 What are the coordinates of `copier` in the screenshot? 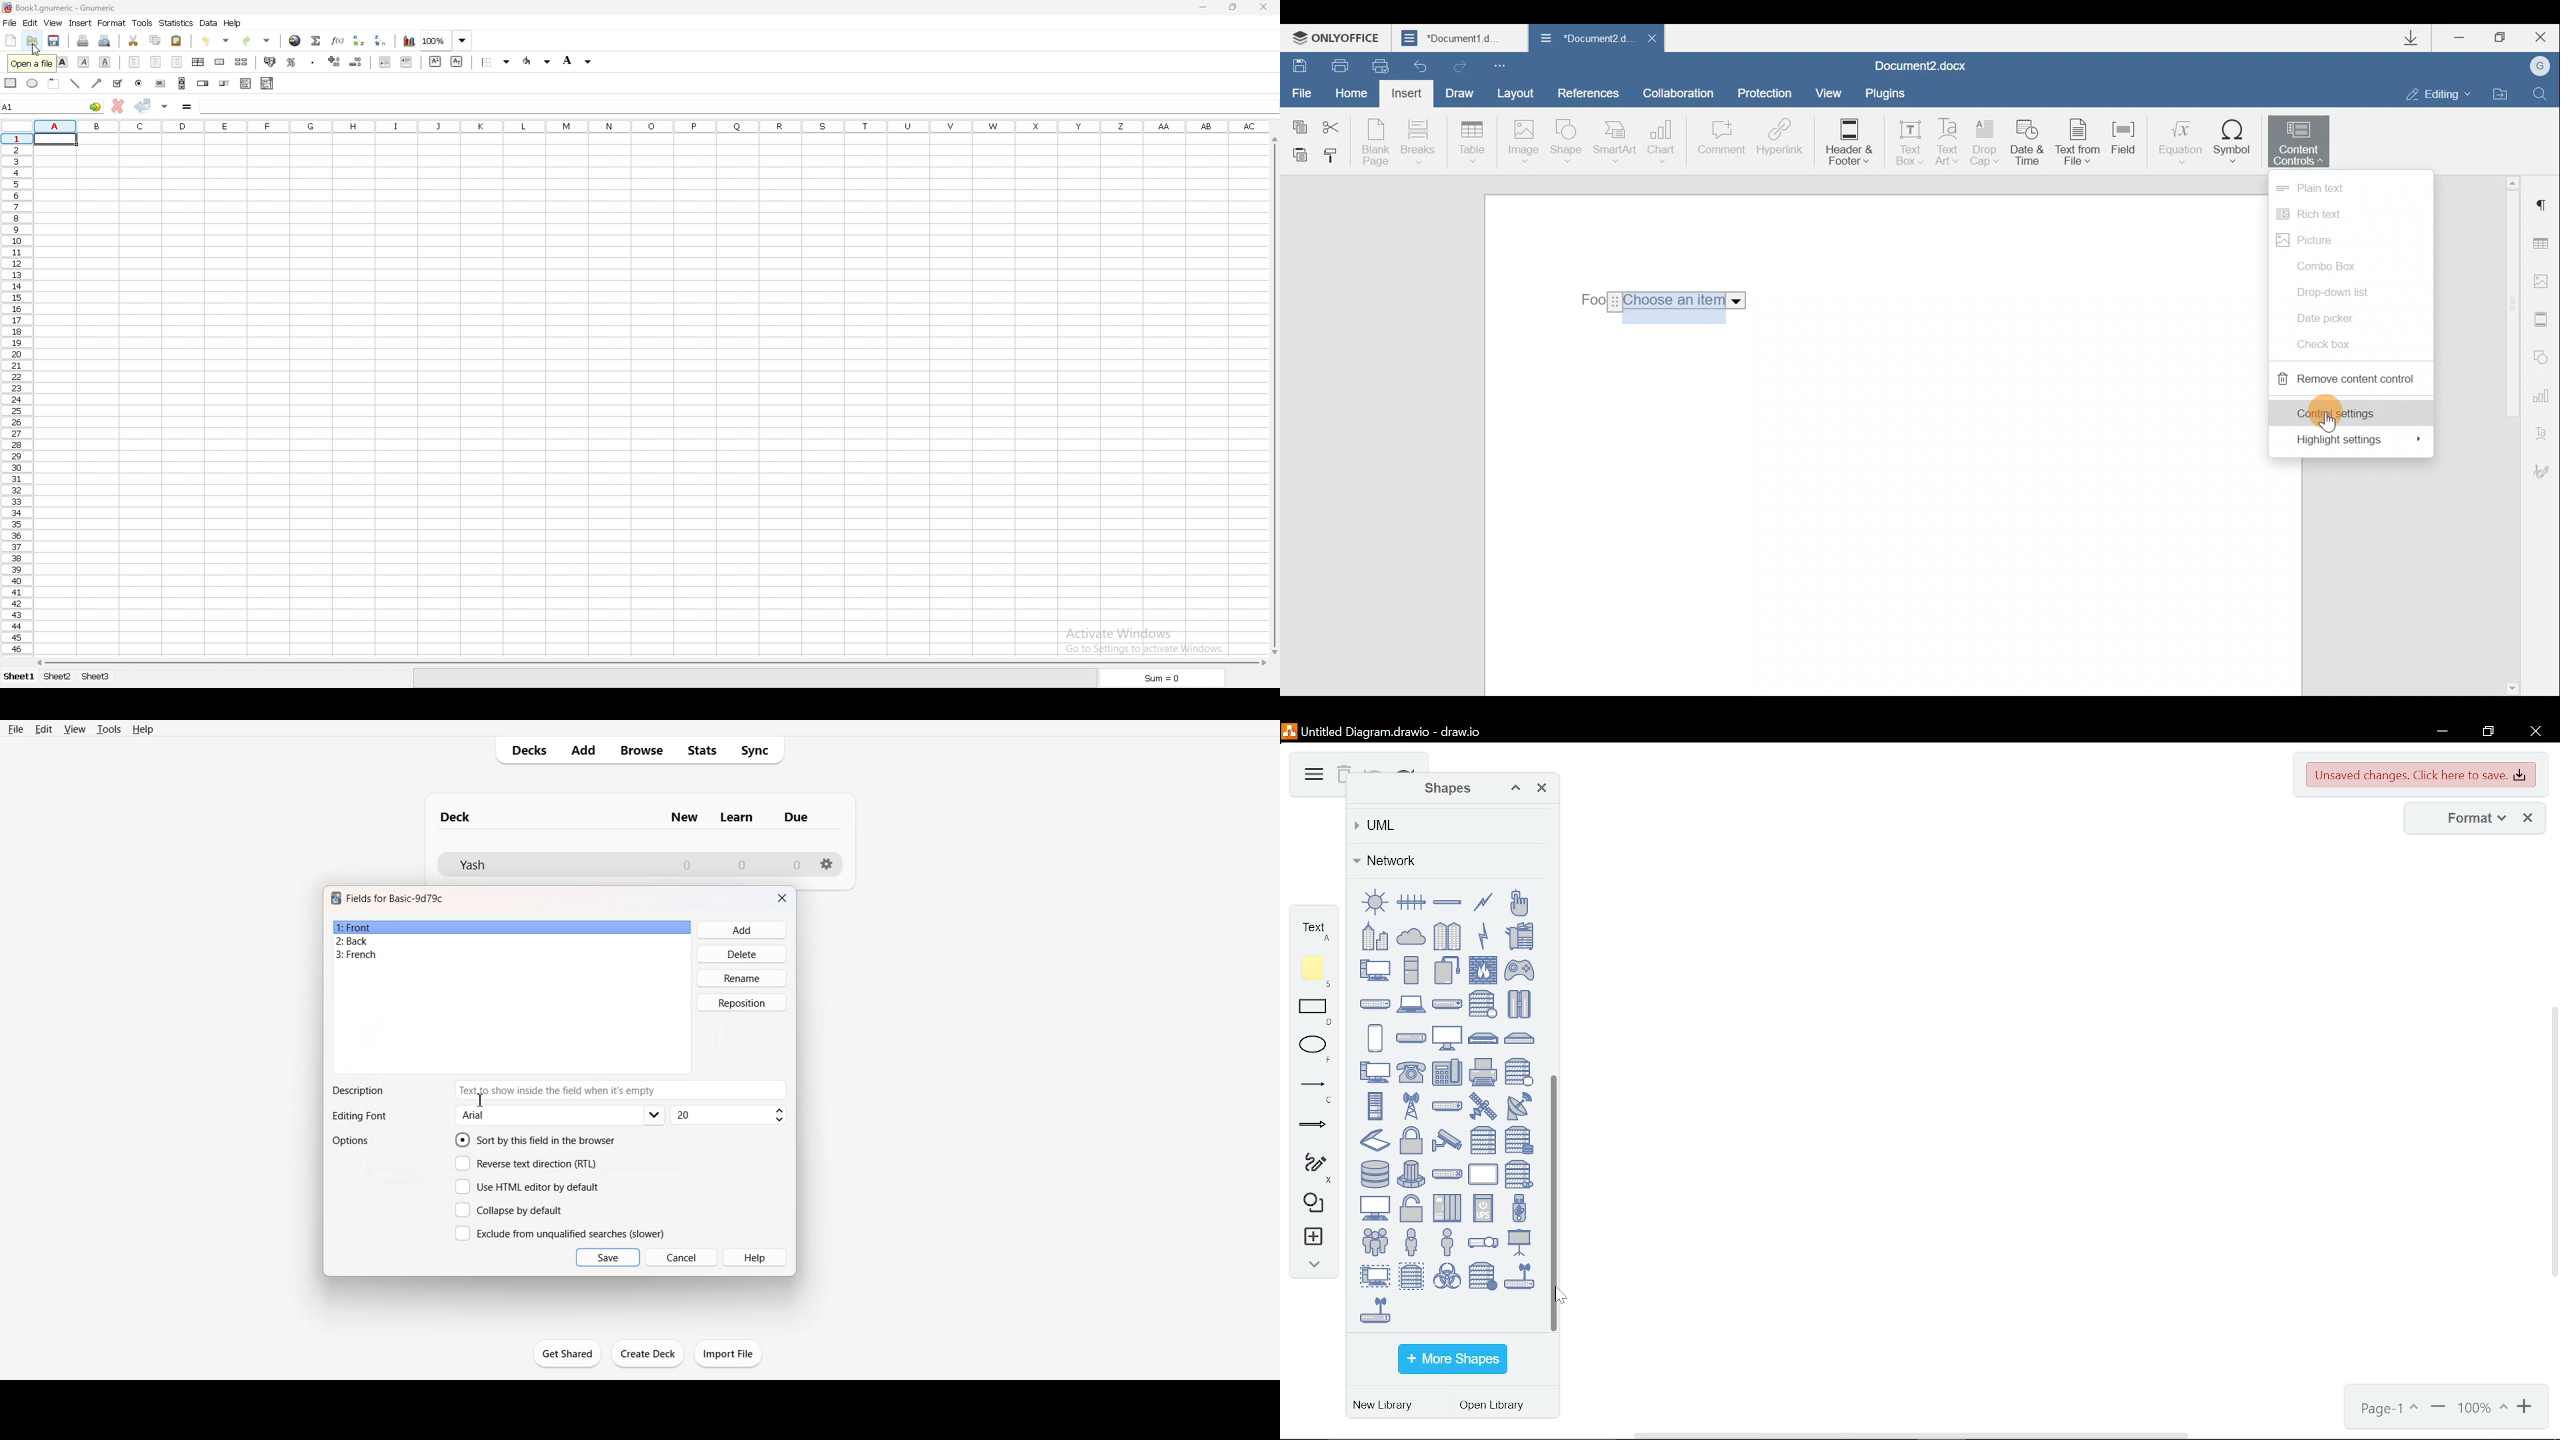 It's located at (1519, 935).